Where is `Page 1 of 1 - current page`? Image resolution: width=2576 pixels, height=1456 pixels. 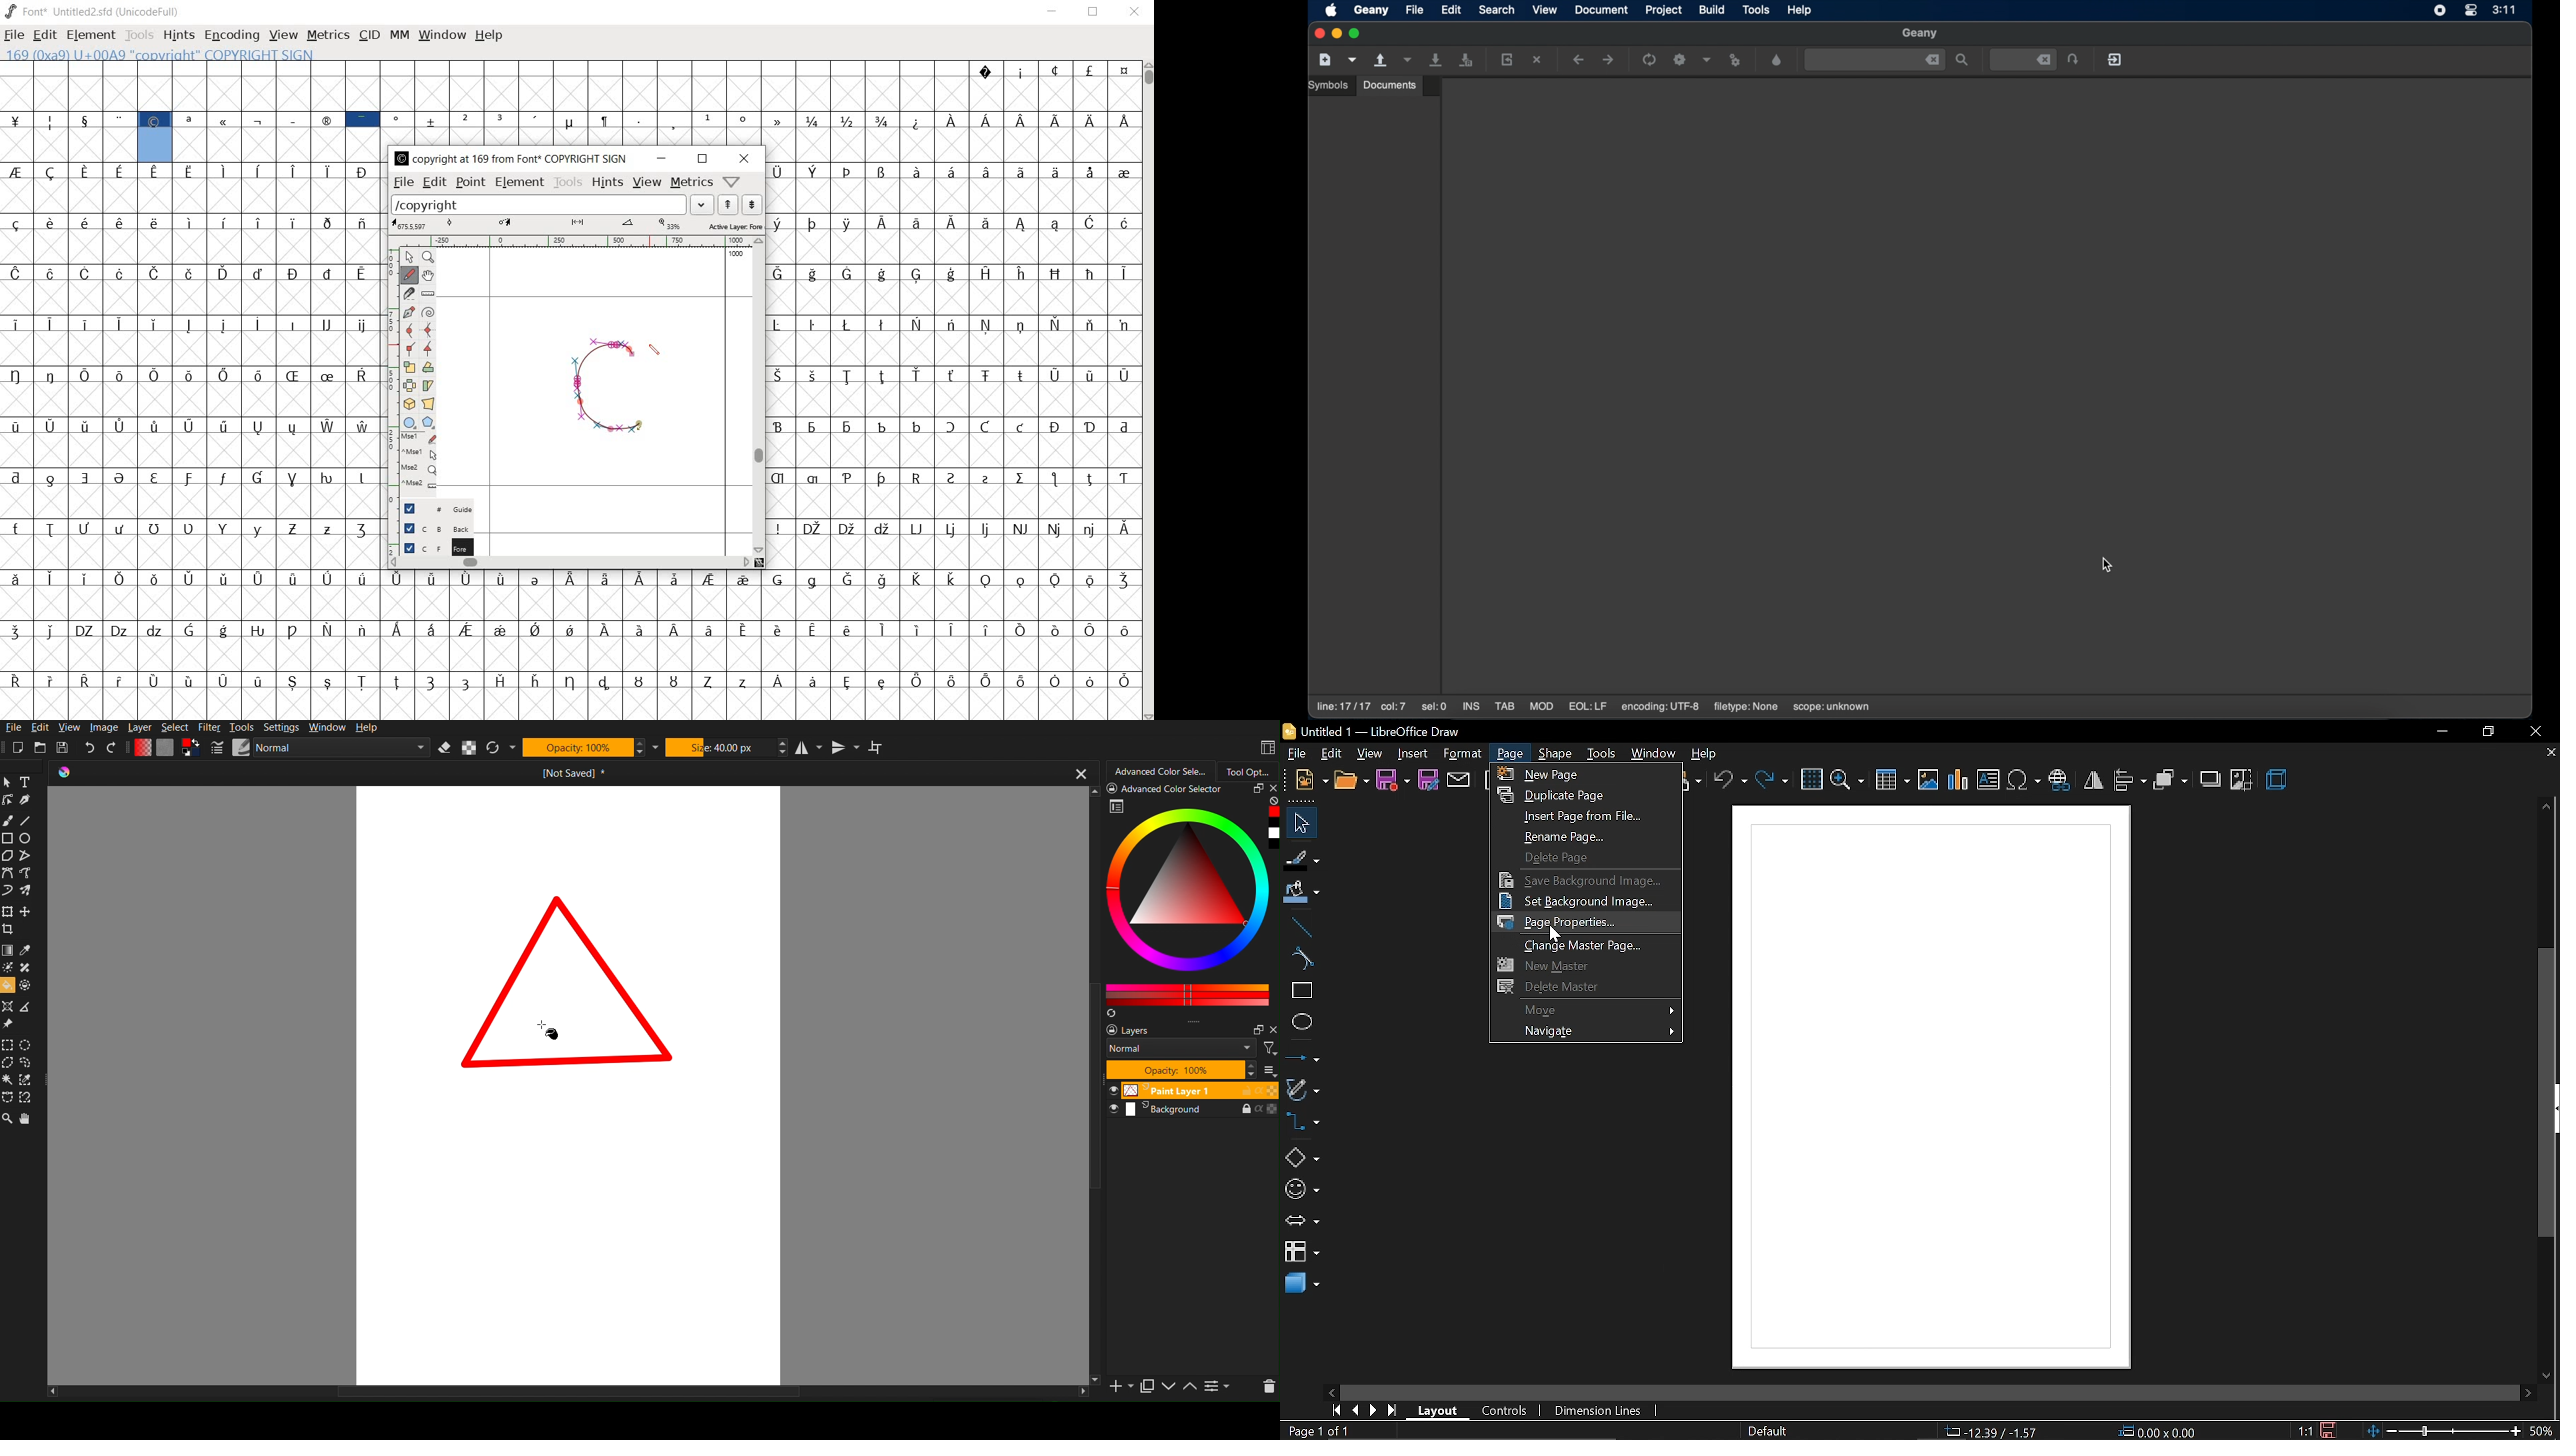 Page 1 of 1 - current page is located at coordinates (1320, 1431).